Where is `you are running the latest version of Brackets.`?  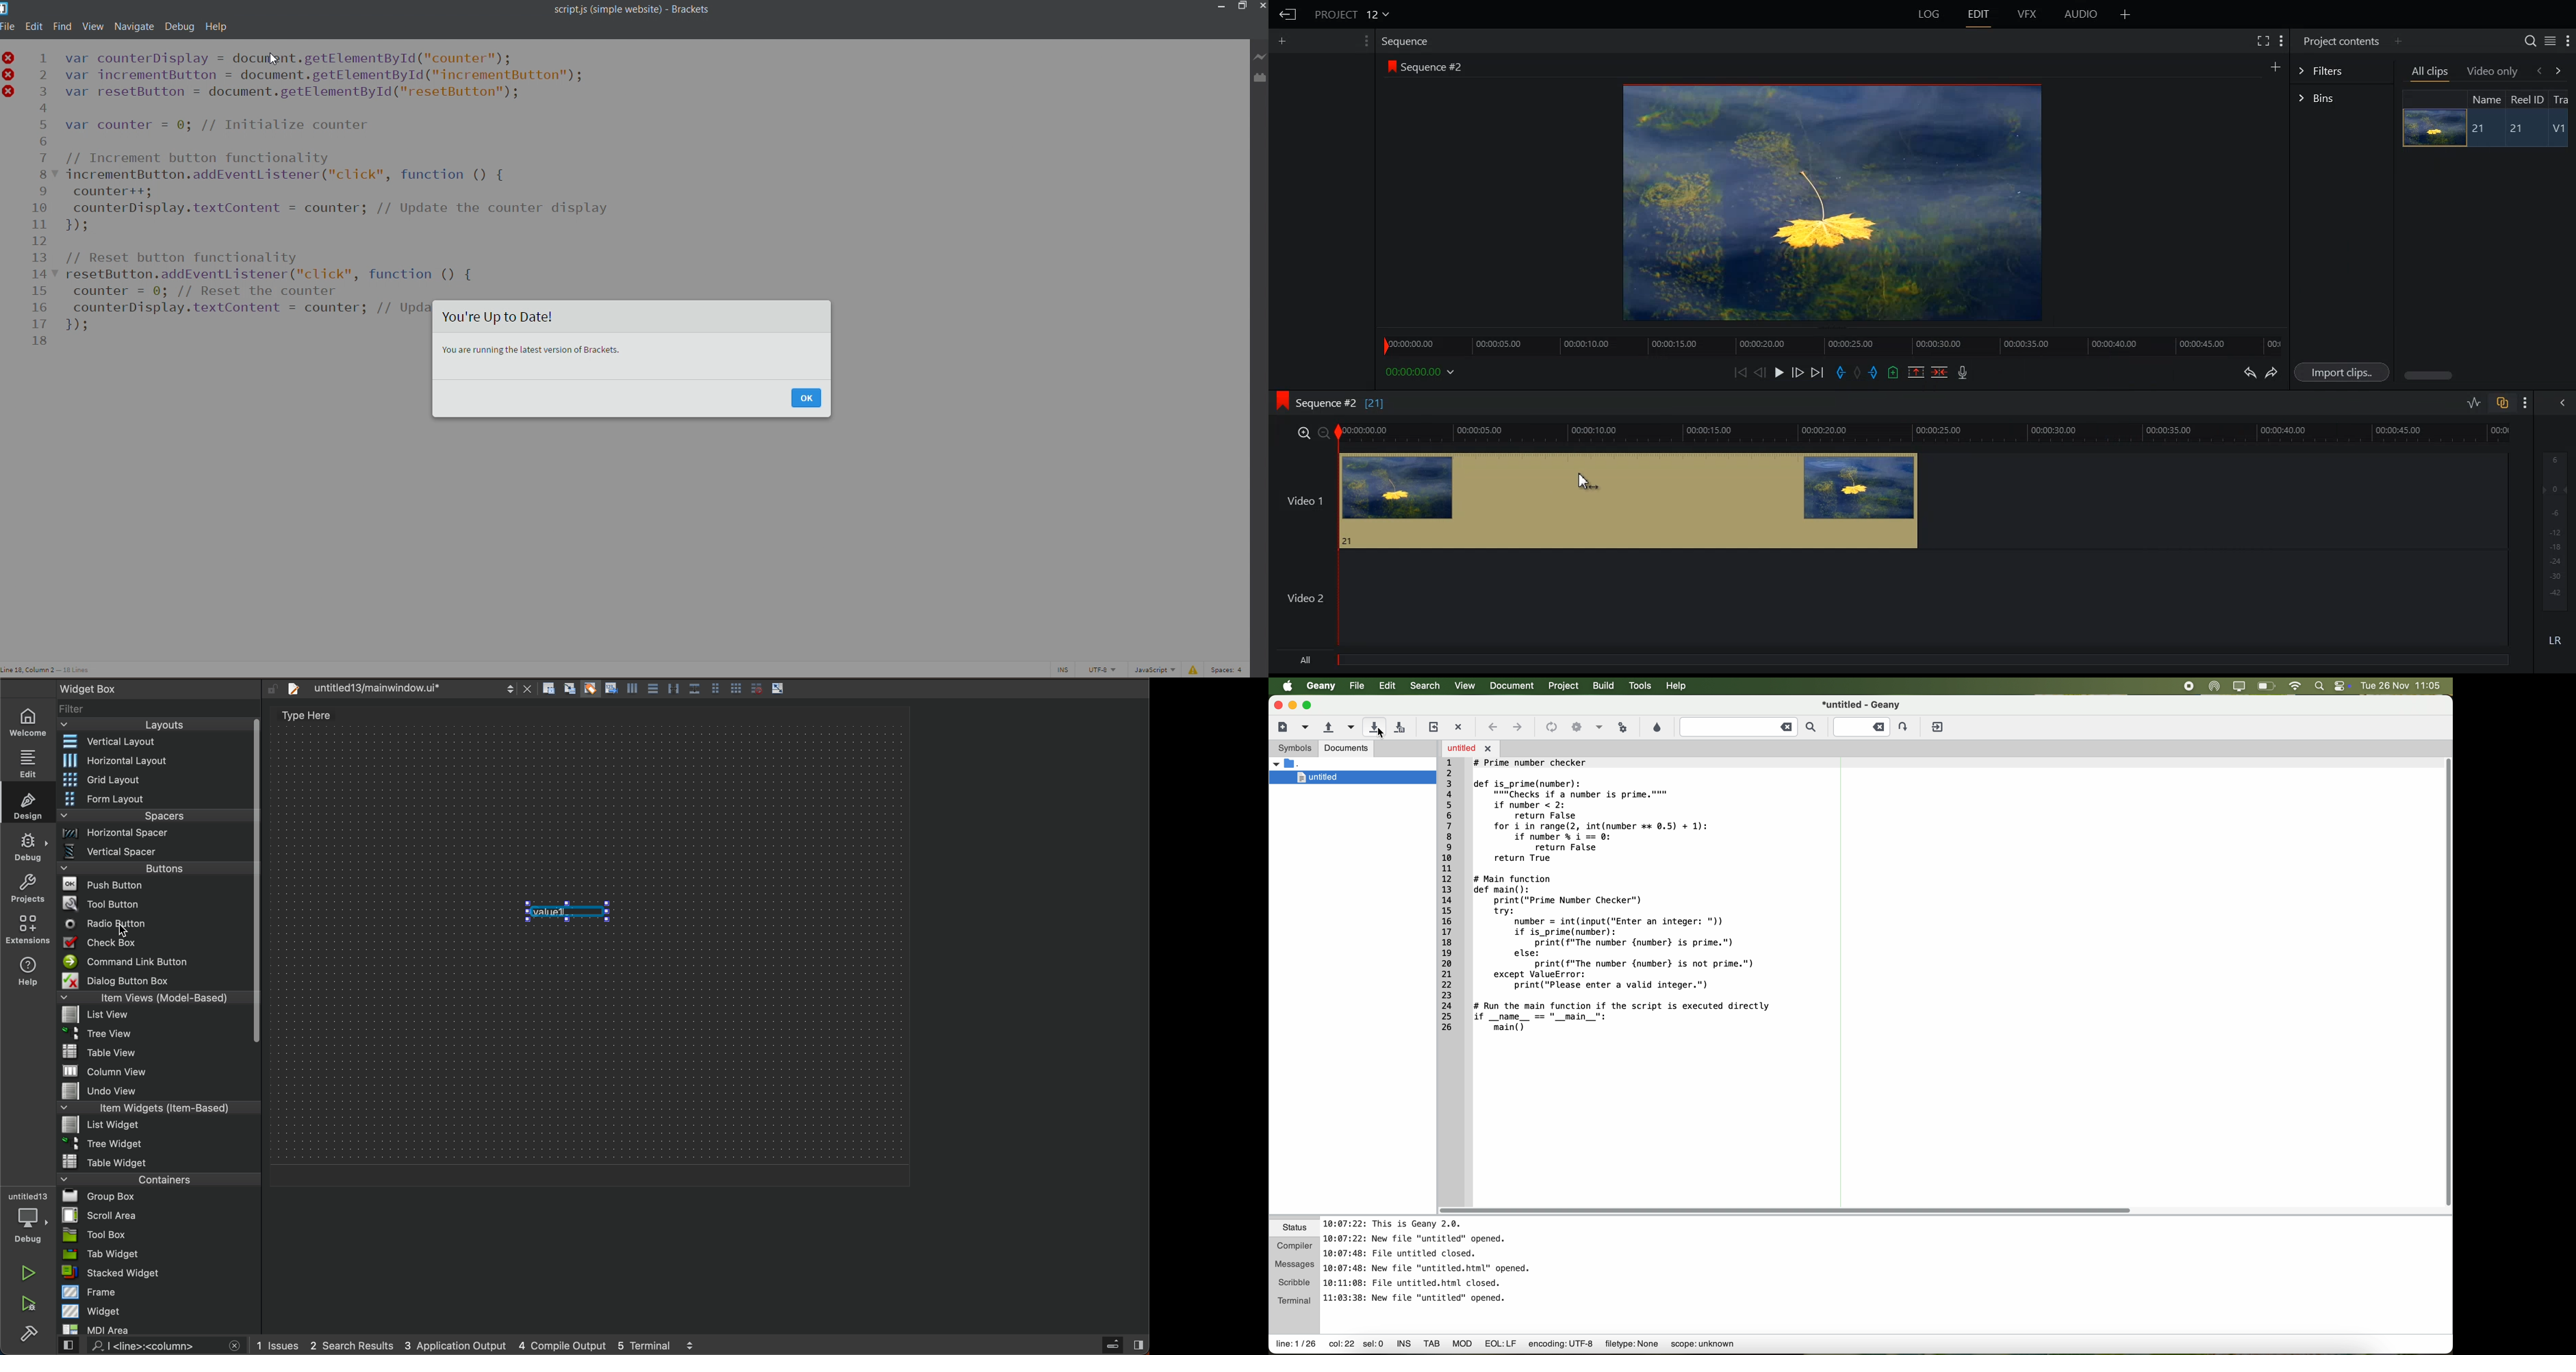
you are running the latest version of Brackets. is located at coordinates (633, 356).